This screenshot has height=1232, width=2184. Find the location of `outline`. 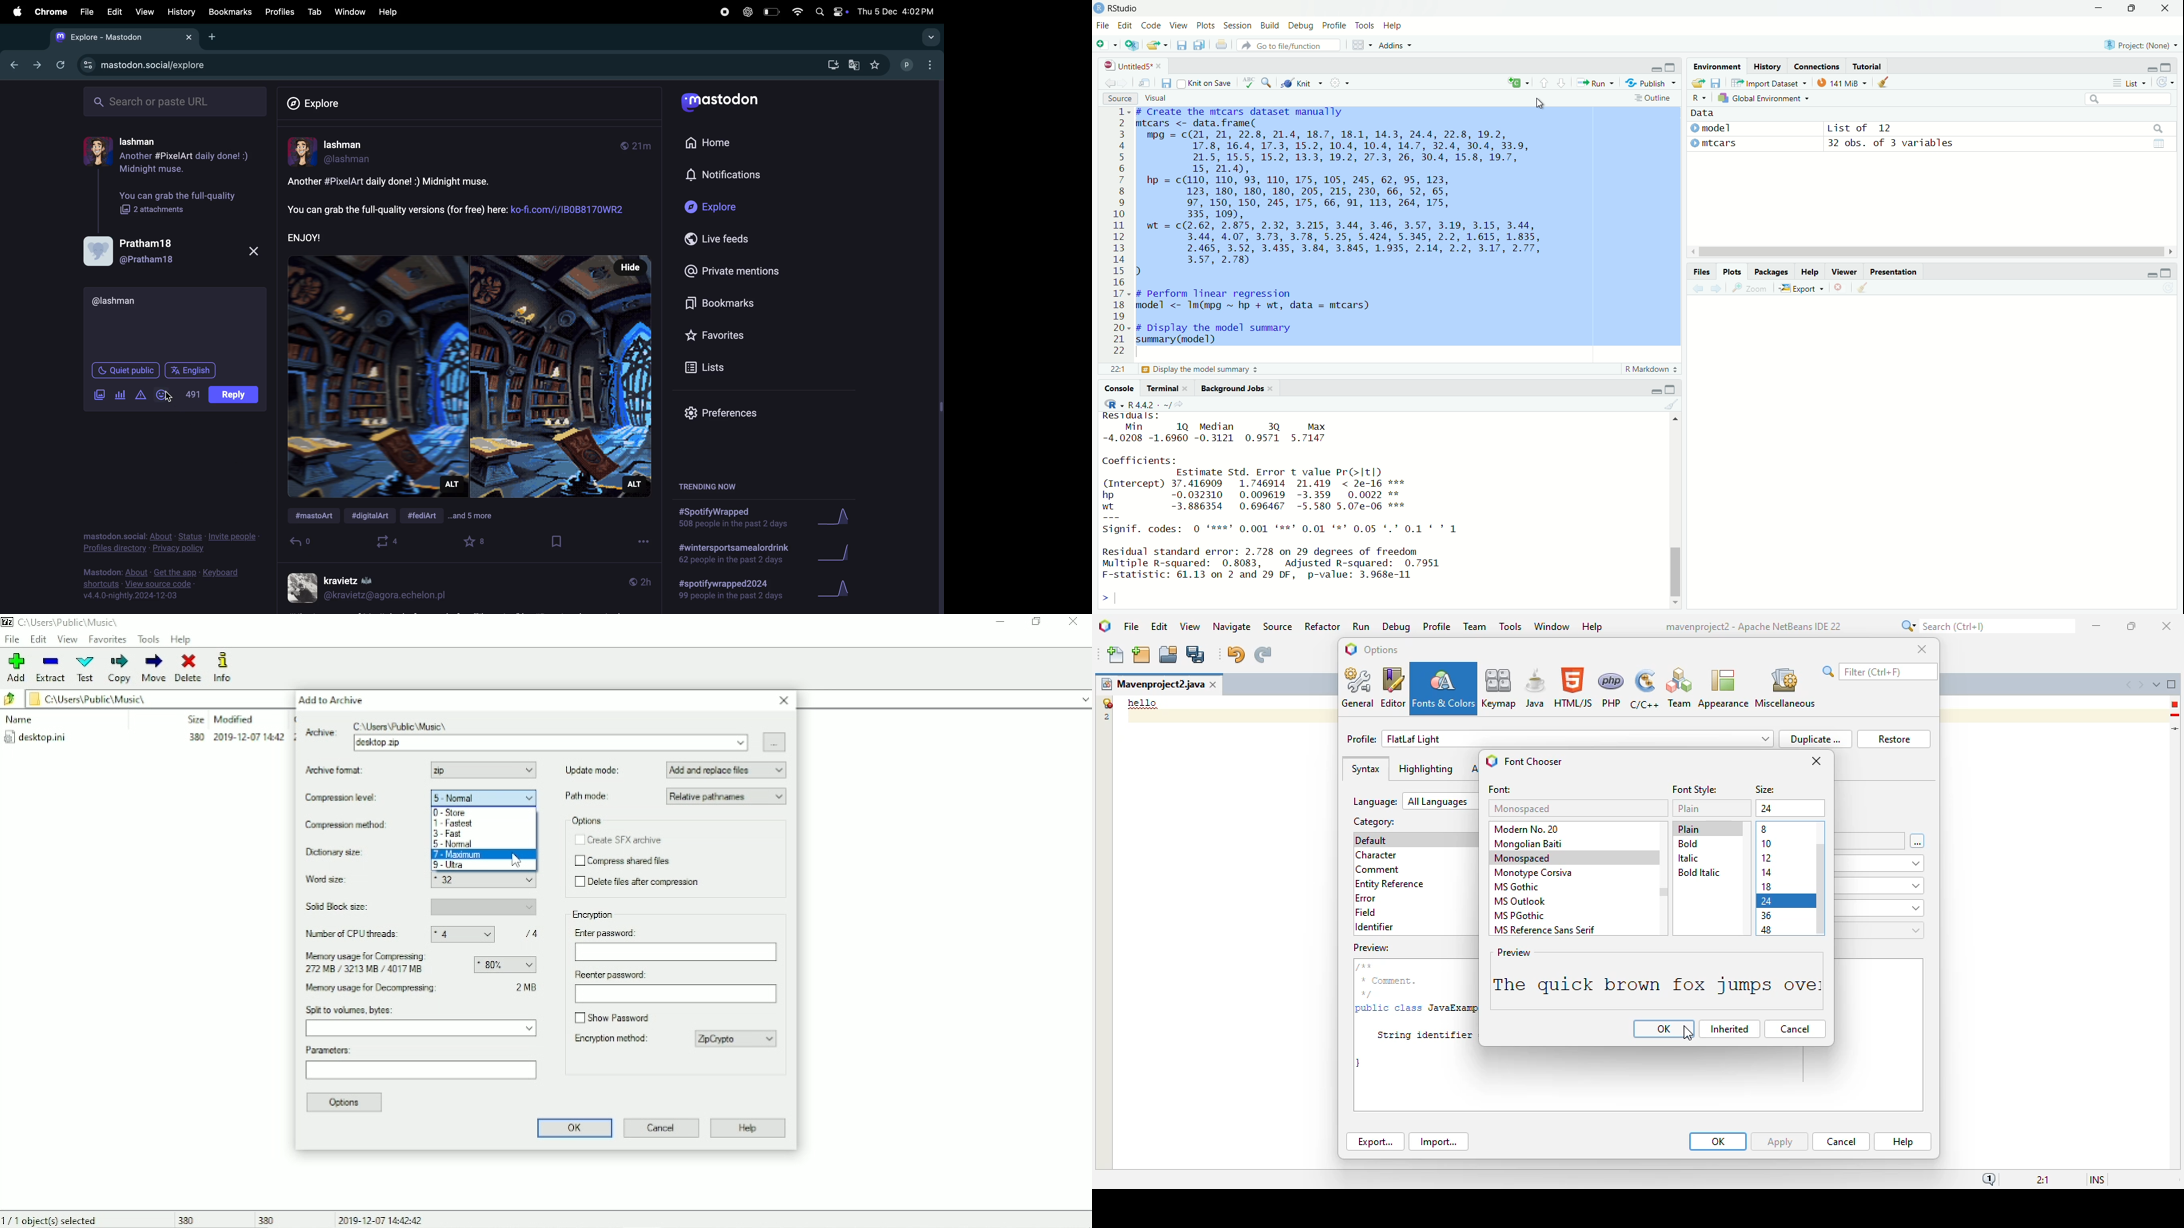

outline is located at coordinates (1653, 99).